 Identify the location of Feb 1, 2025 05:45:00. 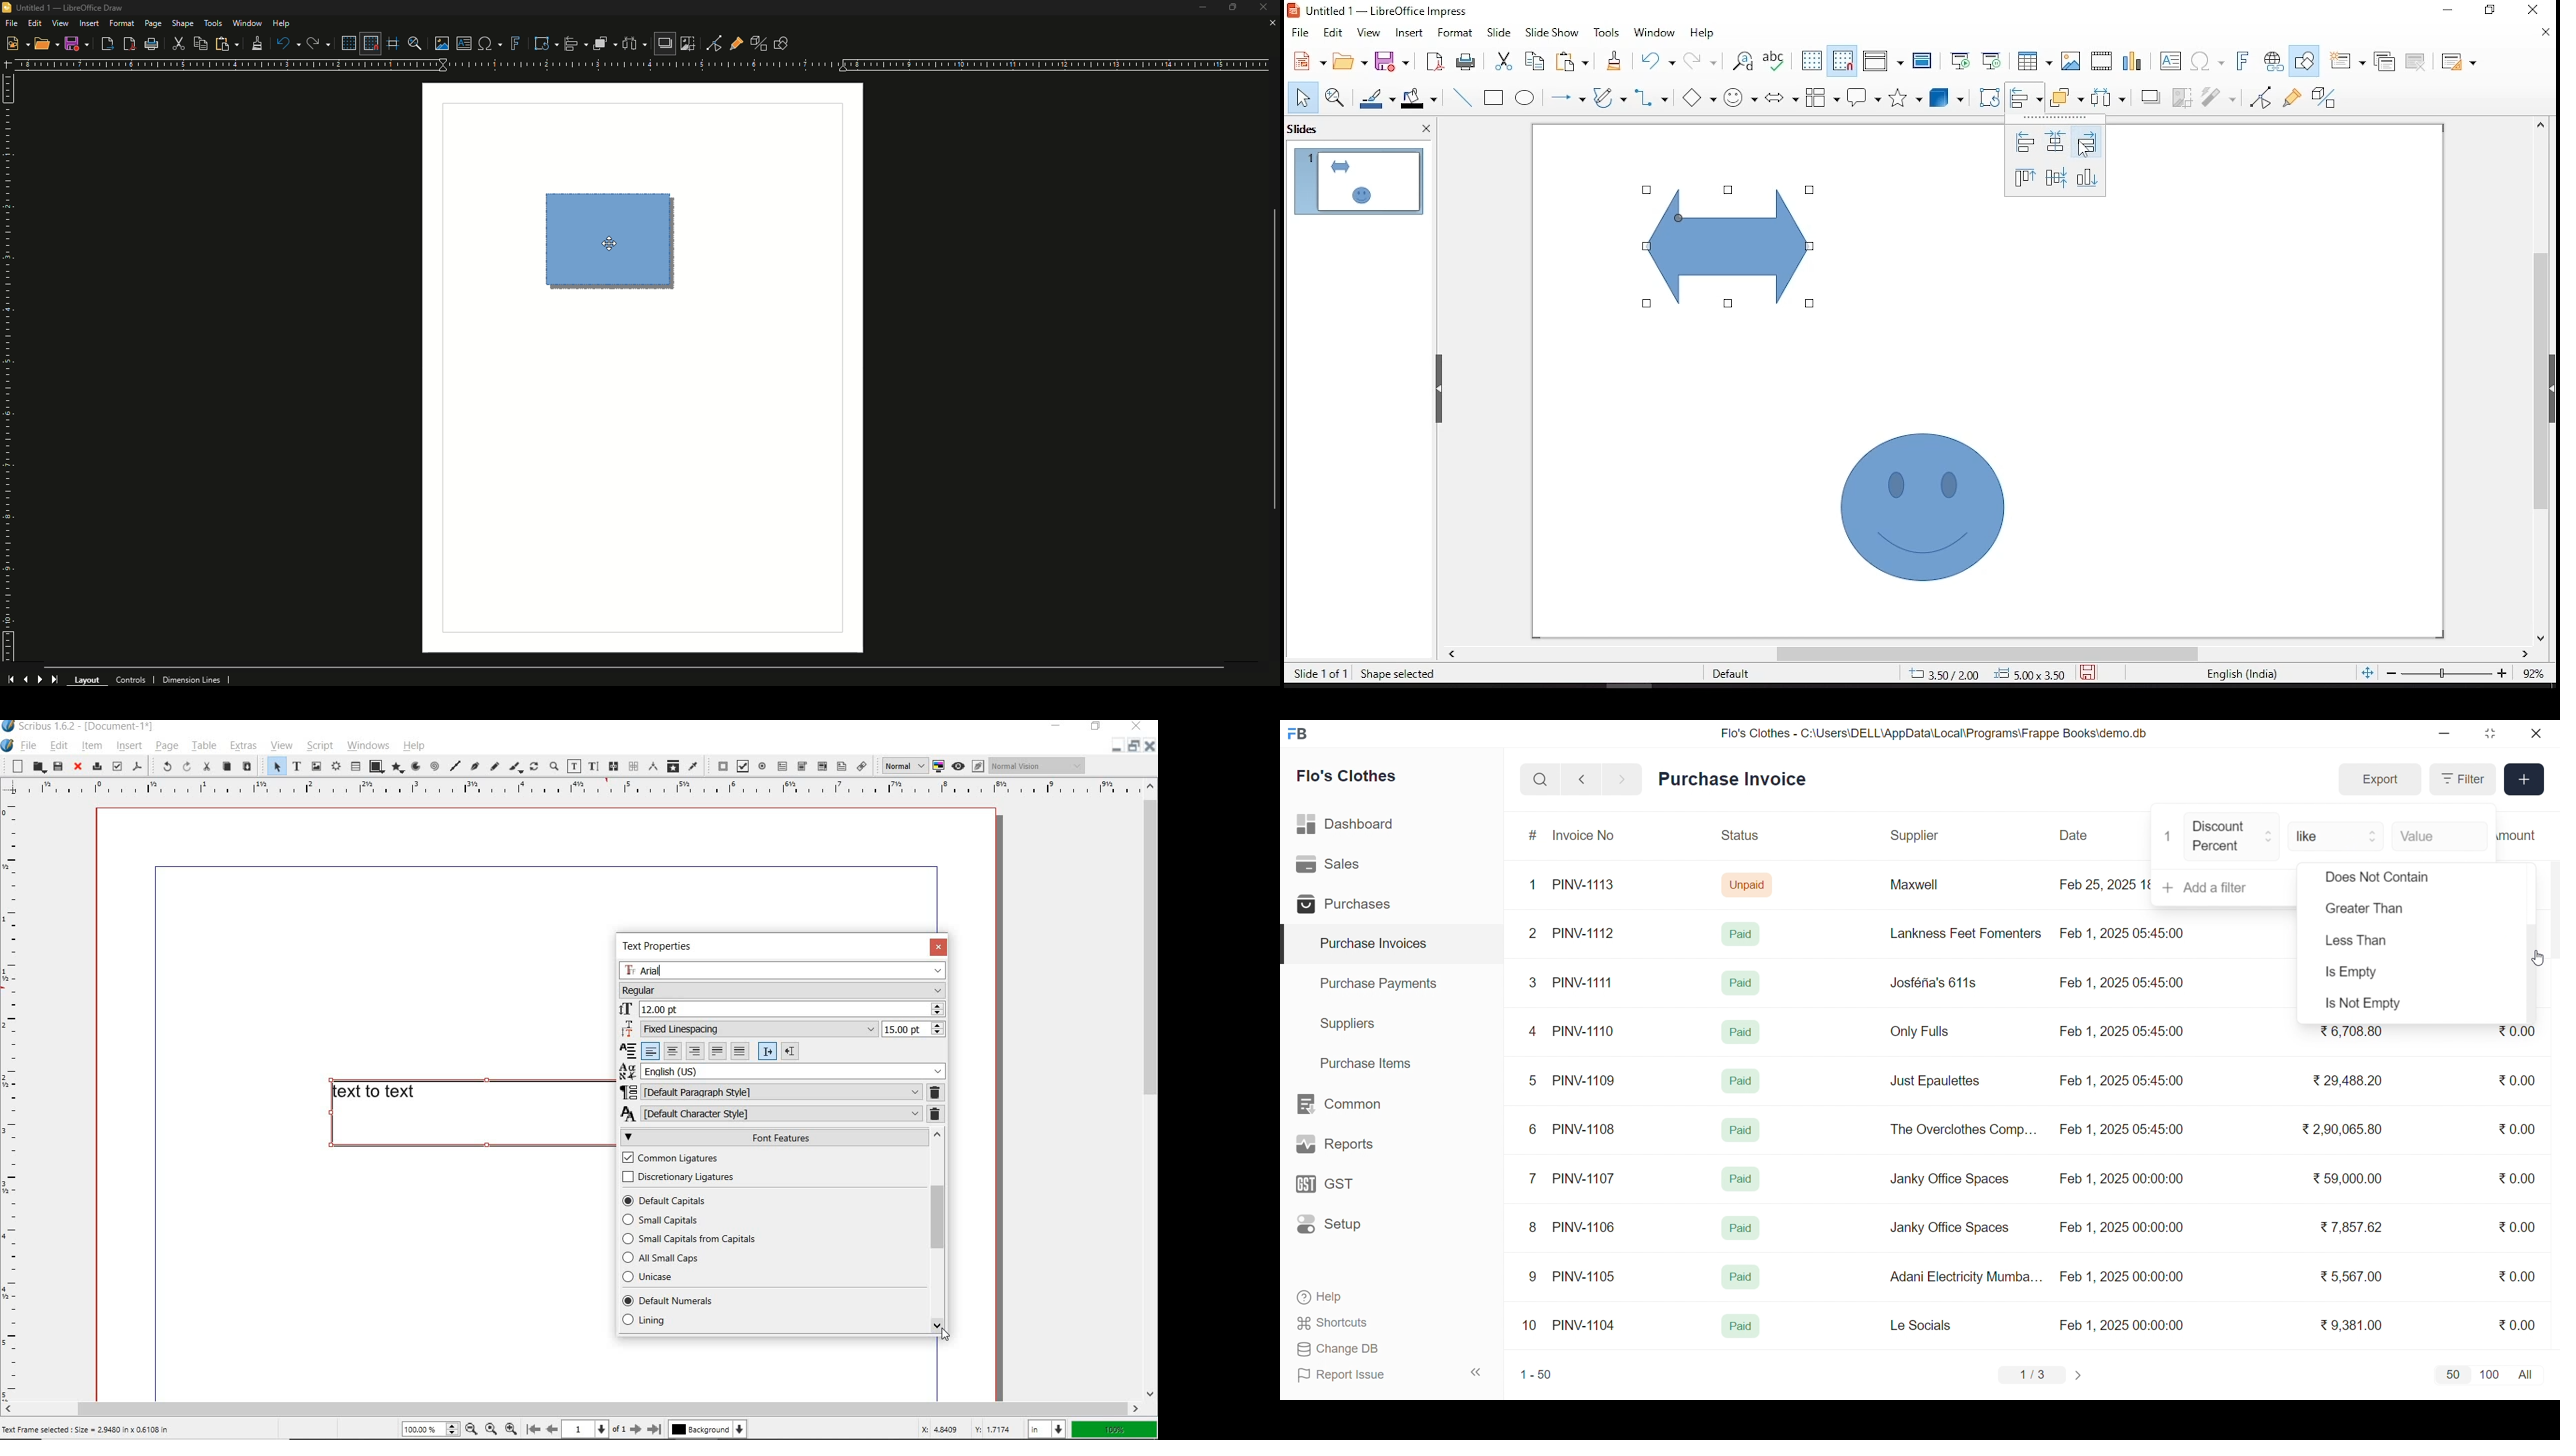
(2123, 1032).